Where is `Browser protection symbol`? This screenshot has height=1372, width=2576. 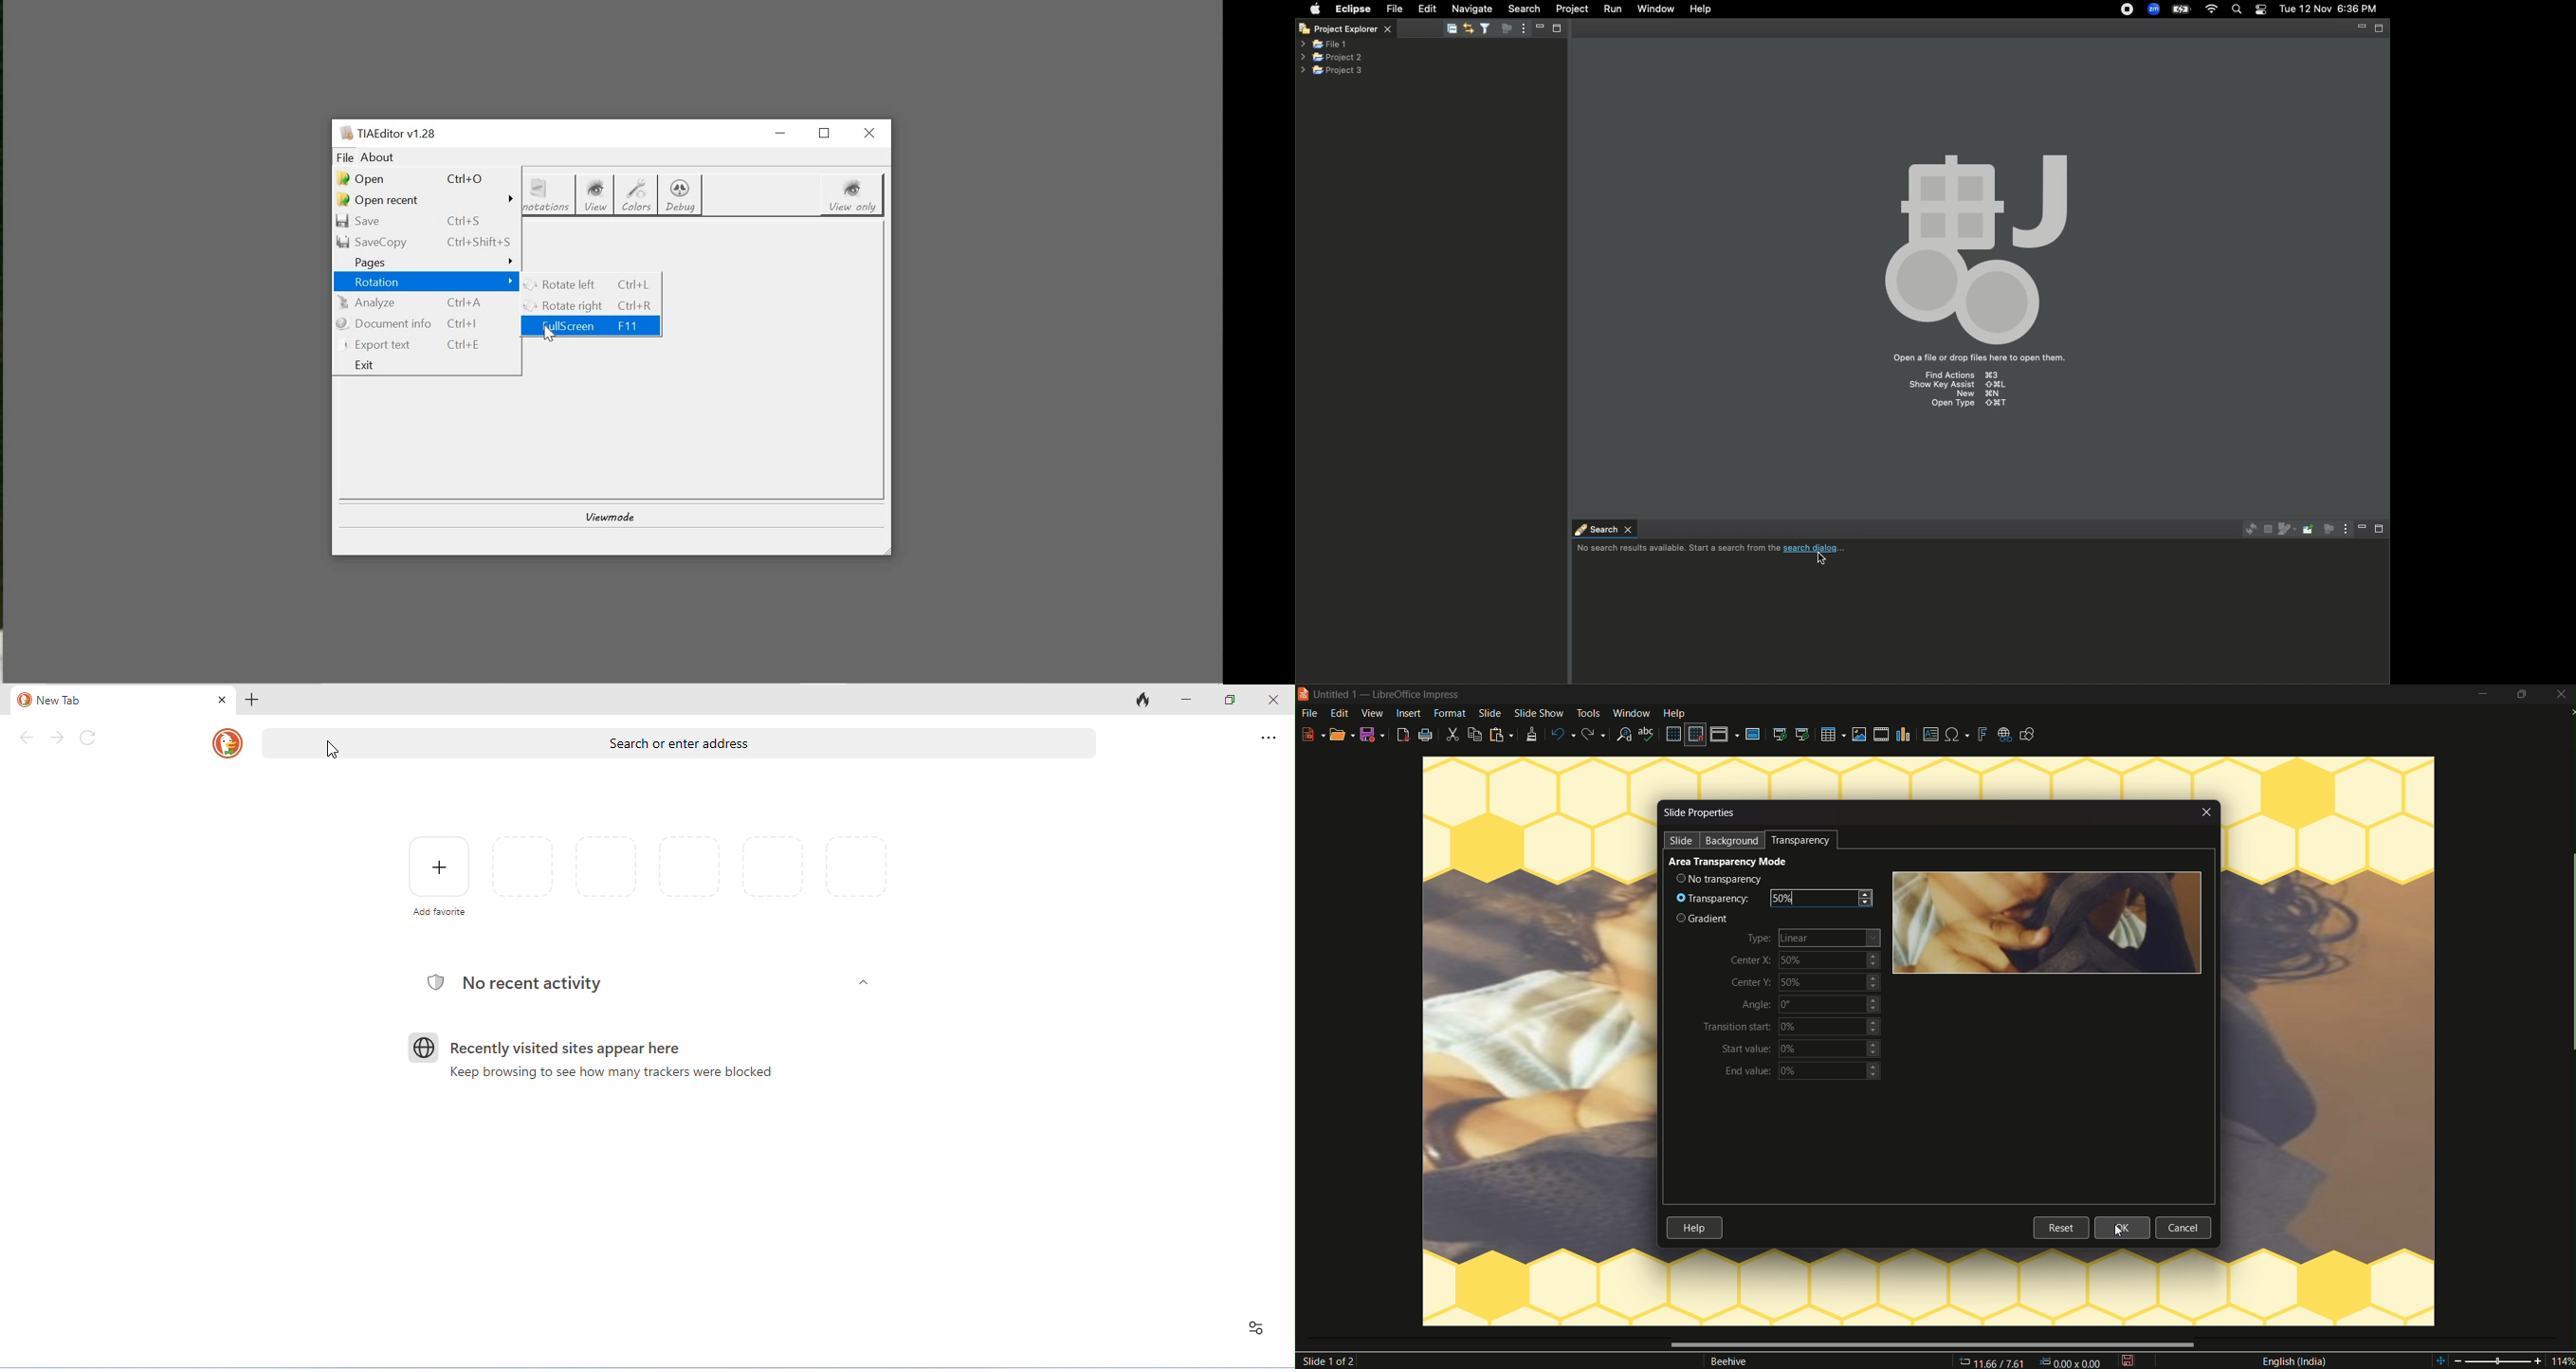 Browser protection symbol is located at coordinates (435, 982).